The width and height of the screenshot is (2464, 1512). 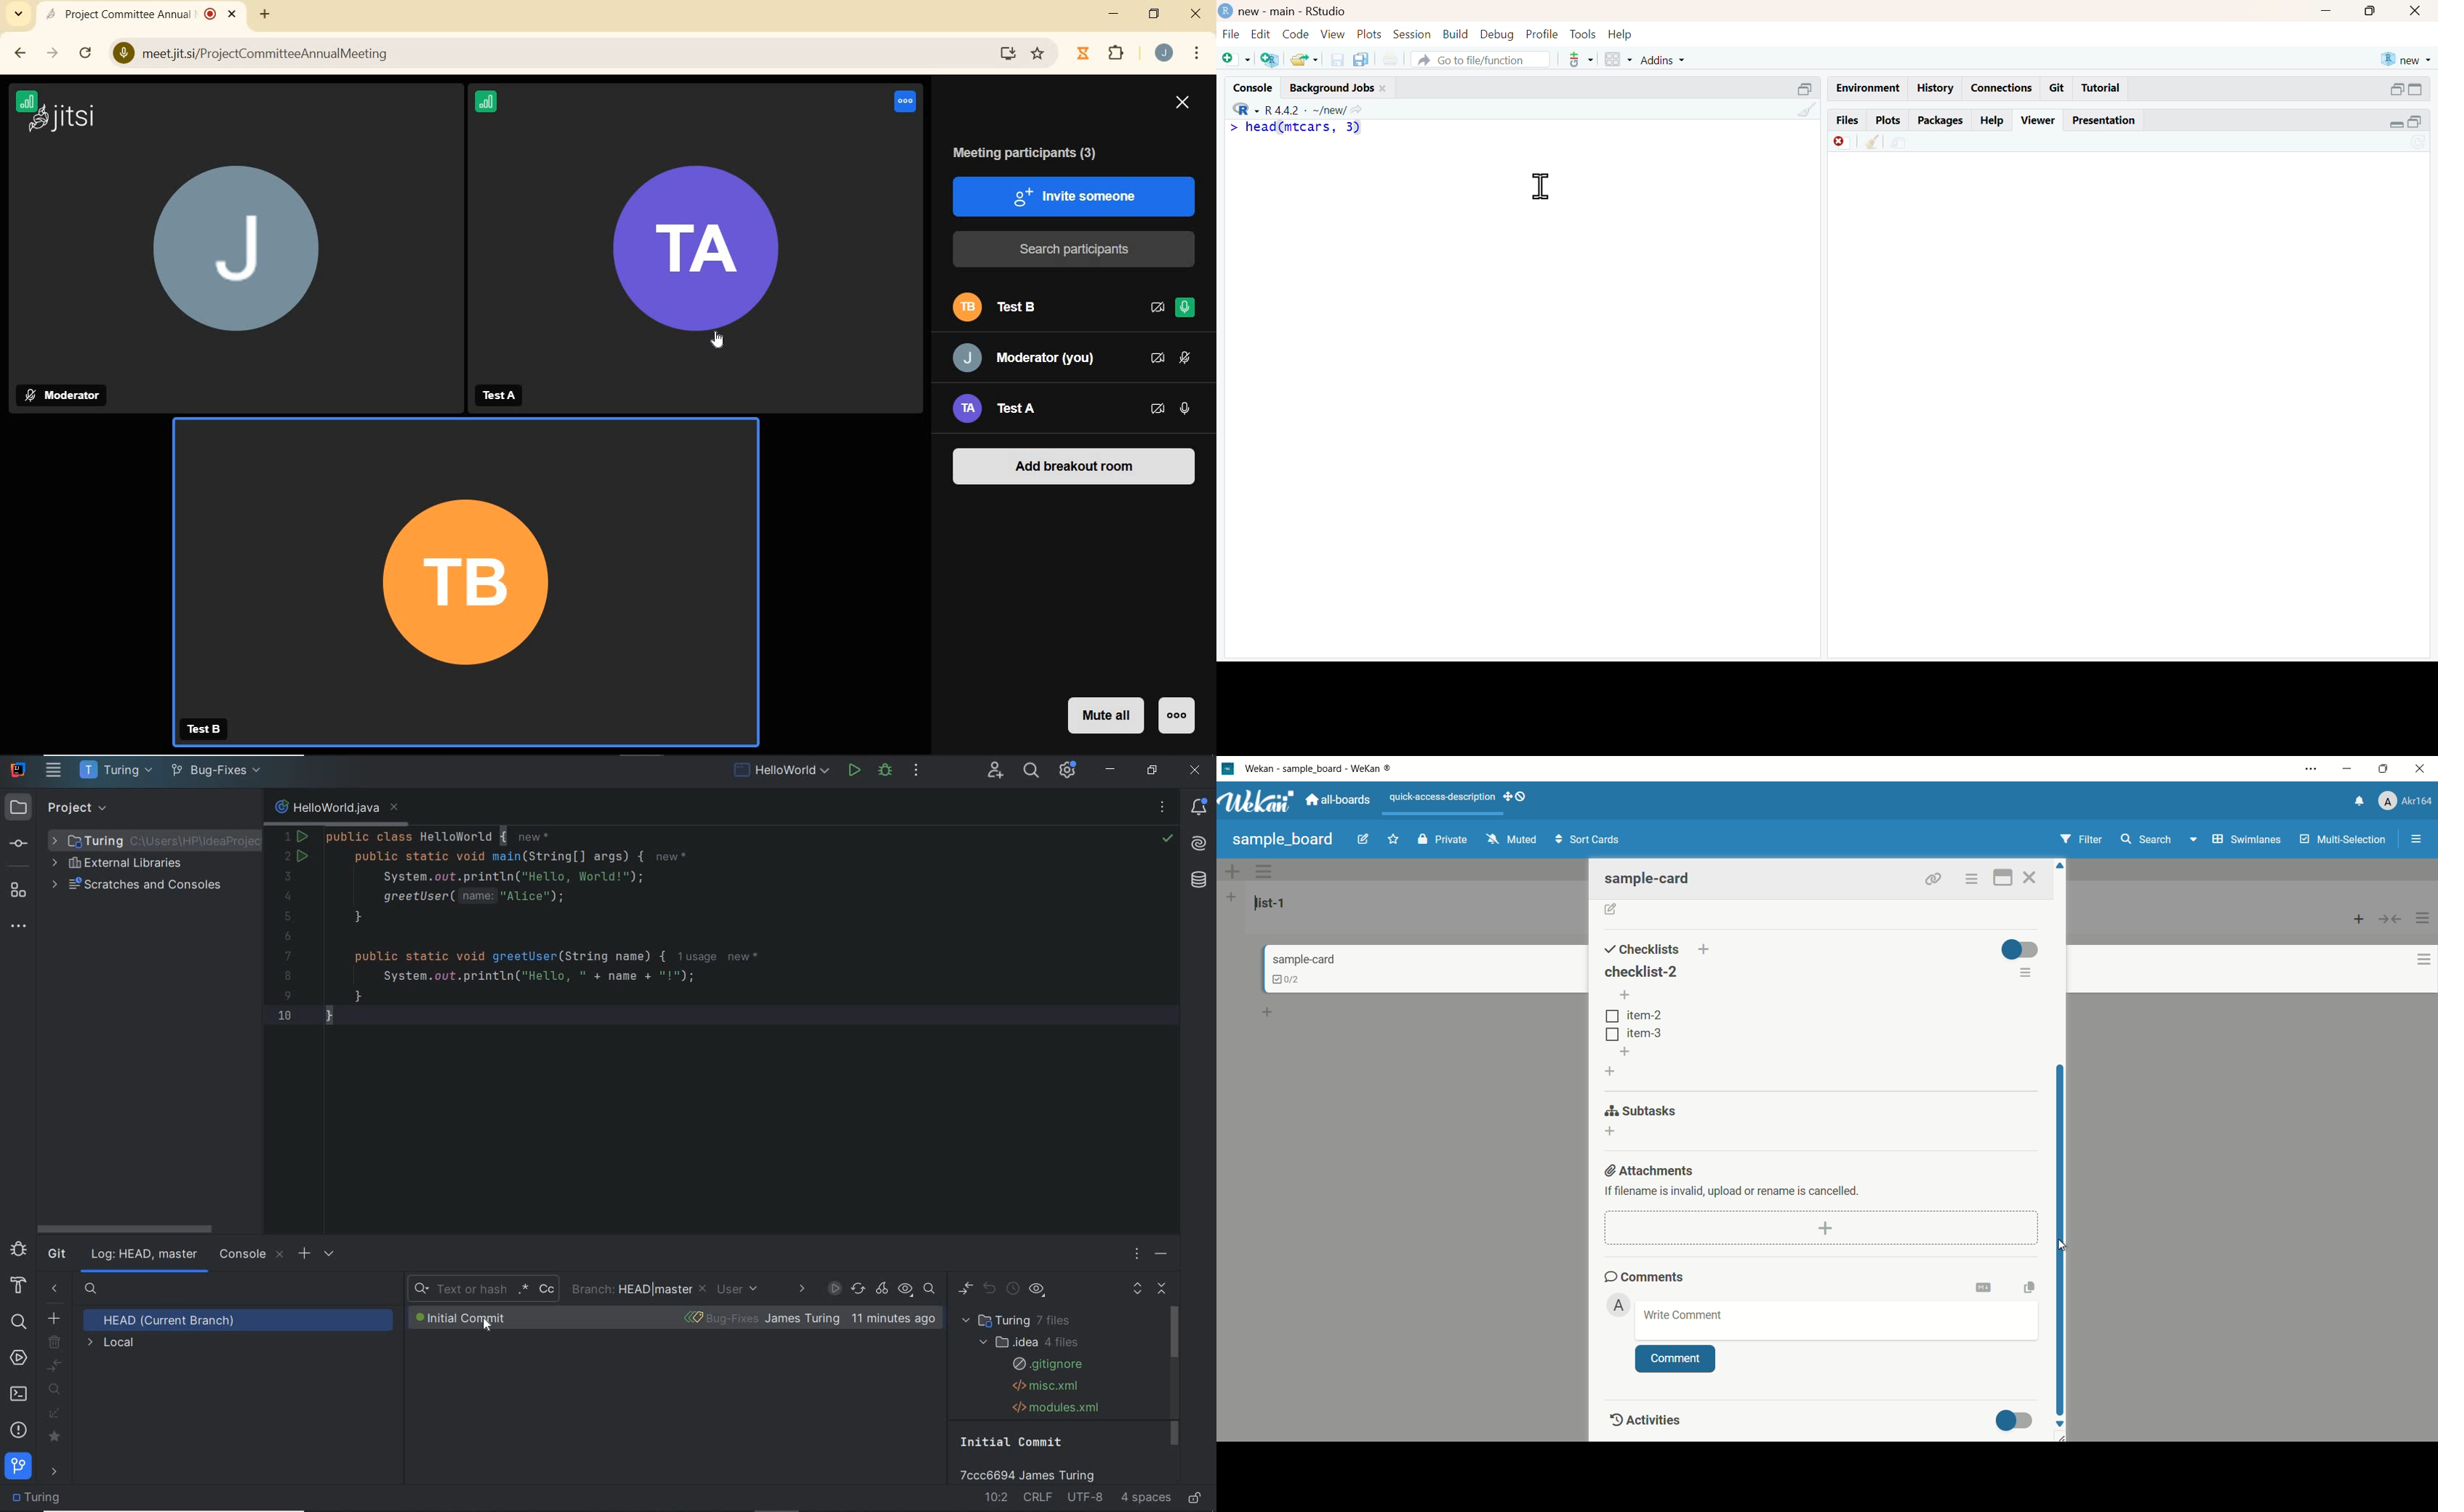 What do you see at coordinates (128, 15) in the screenshot?
I see `Project Committee Annual` at bounding box center [128, 15].